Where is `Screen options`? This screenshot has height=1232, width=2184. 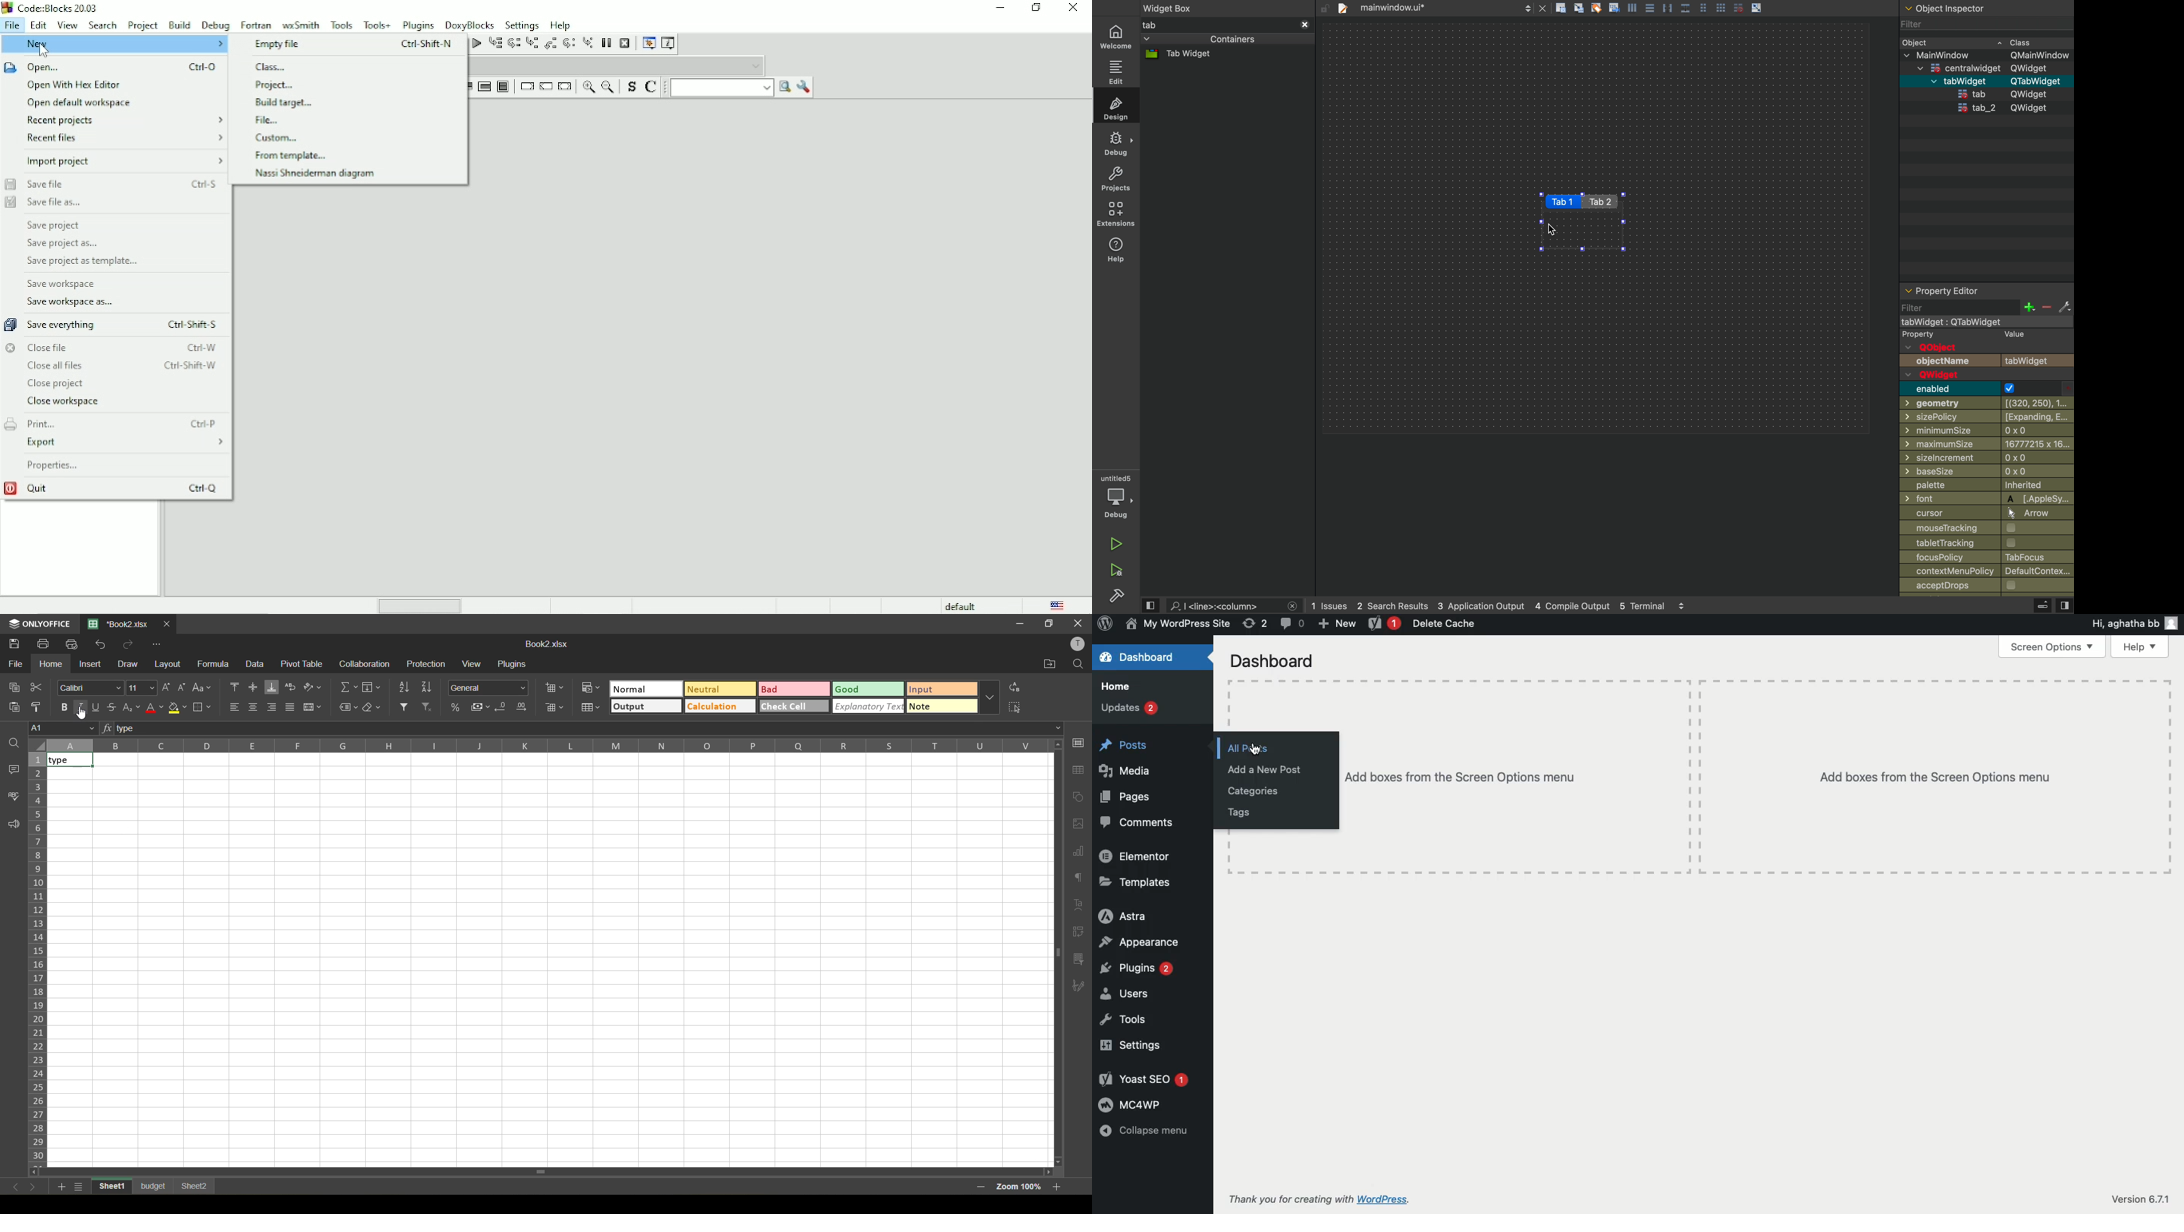 Screen options is located at coordinates (2051, 646).